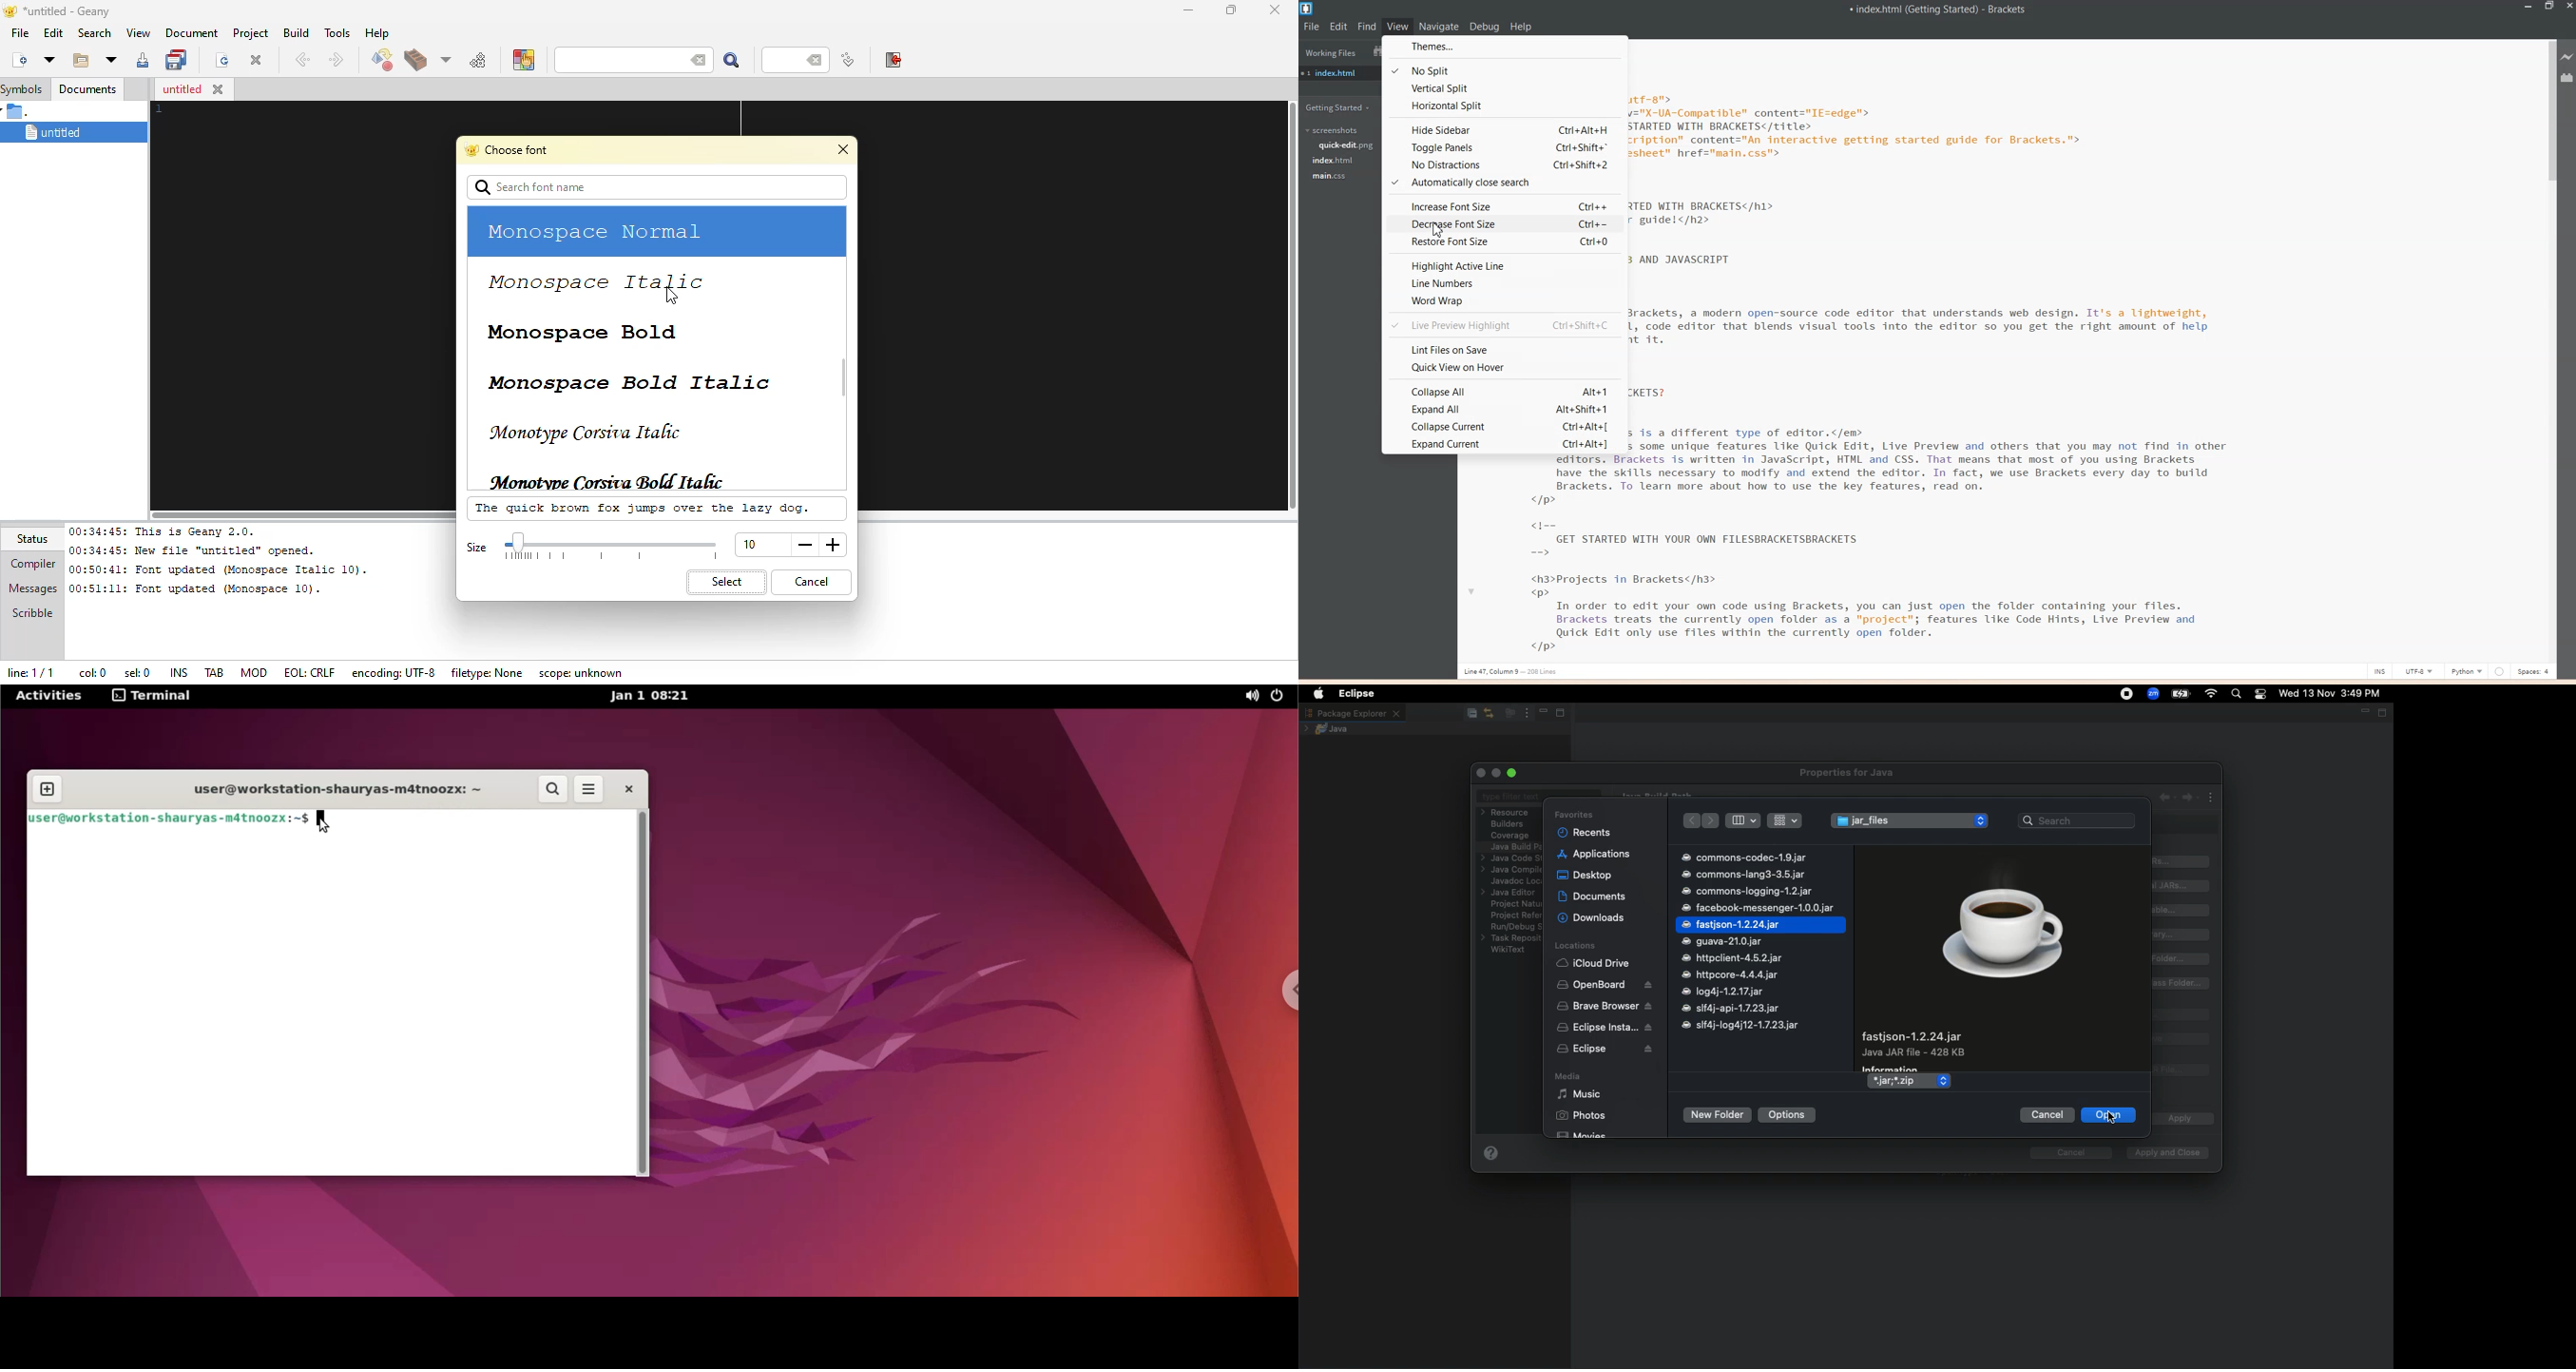  Describe the element at coordinates (608, 479) in the screenshot. I see `monotype corsiva bold italic` at that location.